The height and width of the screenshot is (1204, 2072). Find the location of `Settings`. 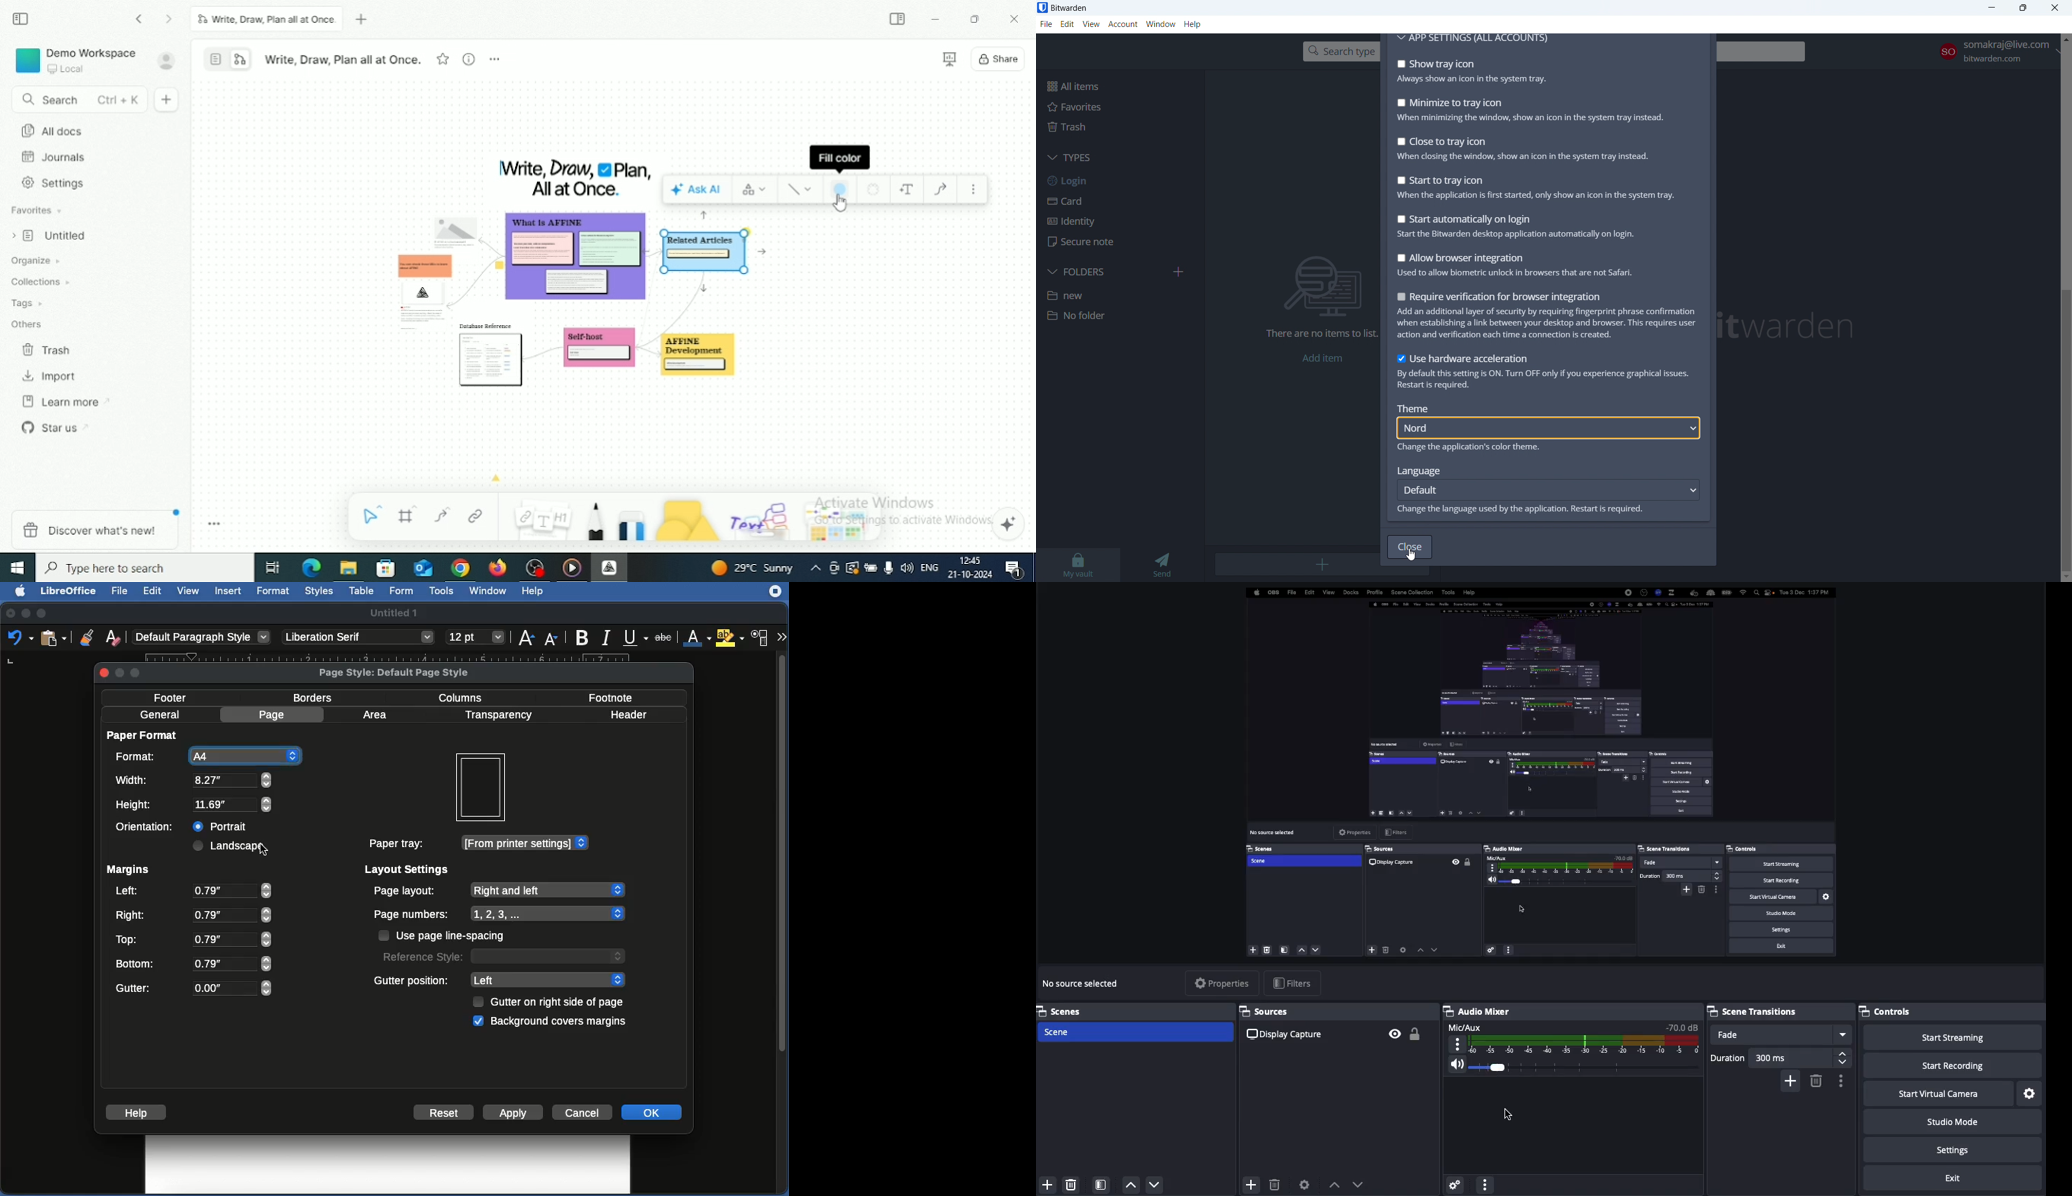

Settings is located at coordinates (1454, 1182).